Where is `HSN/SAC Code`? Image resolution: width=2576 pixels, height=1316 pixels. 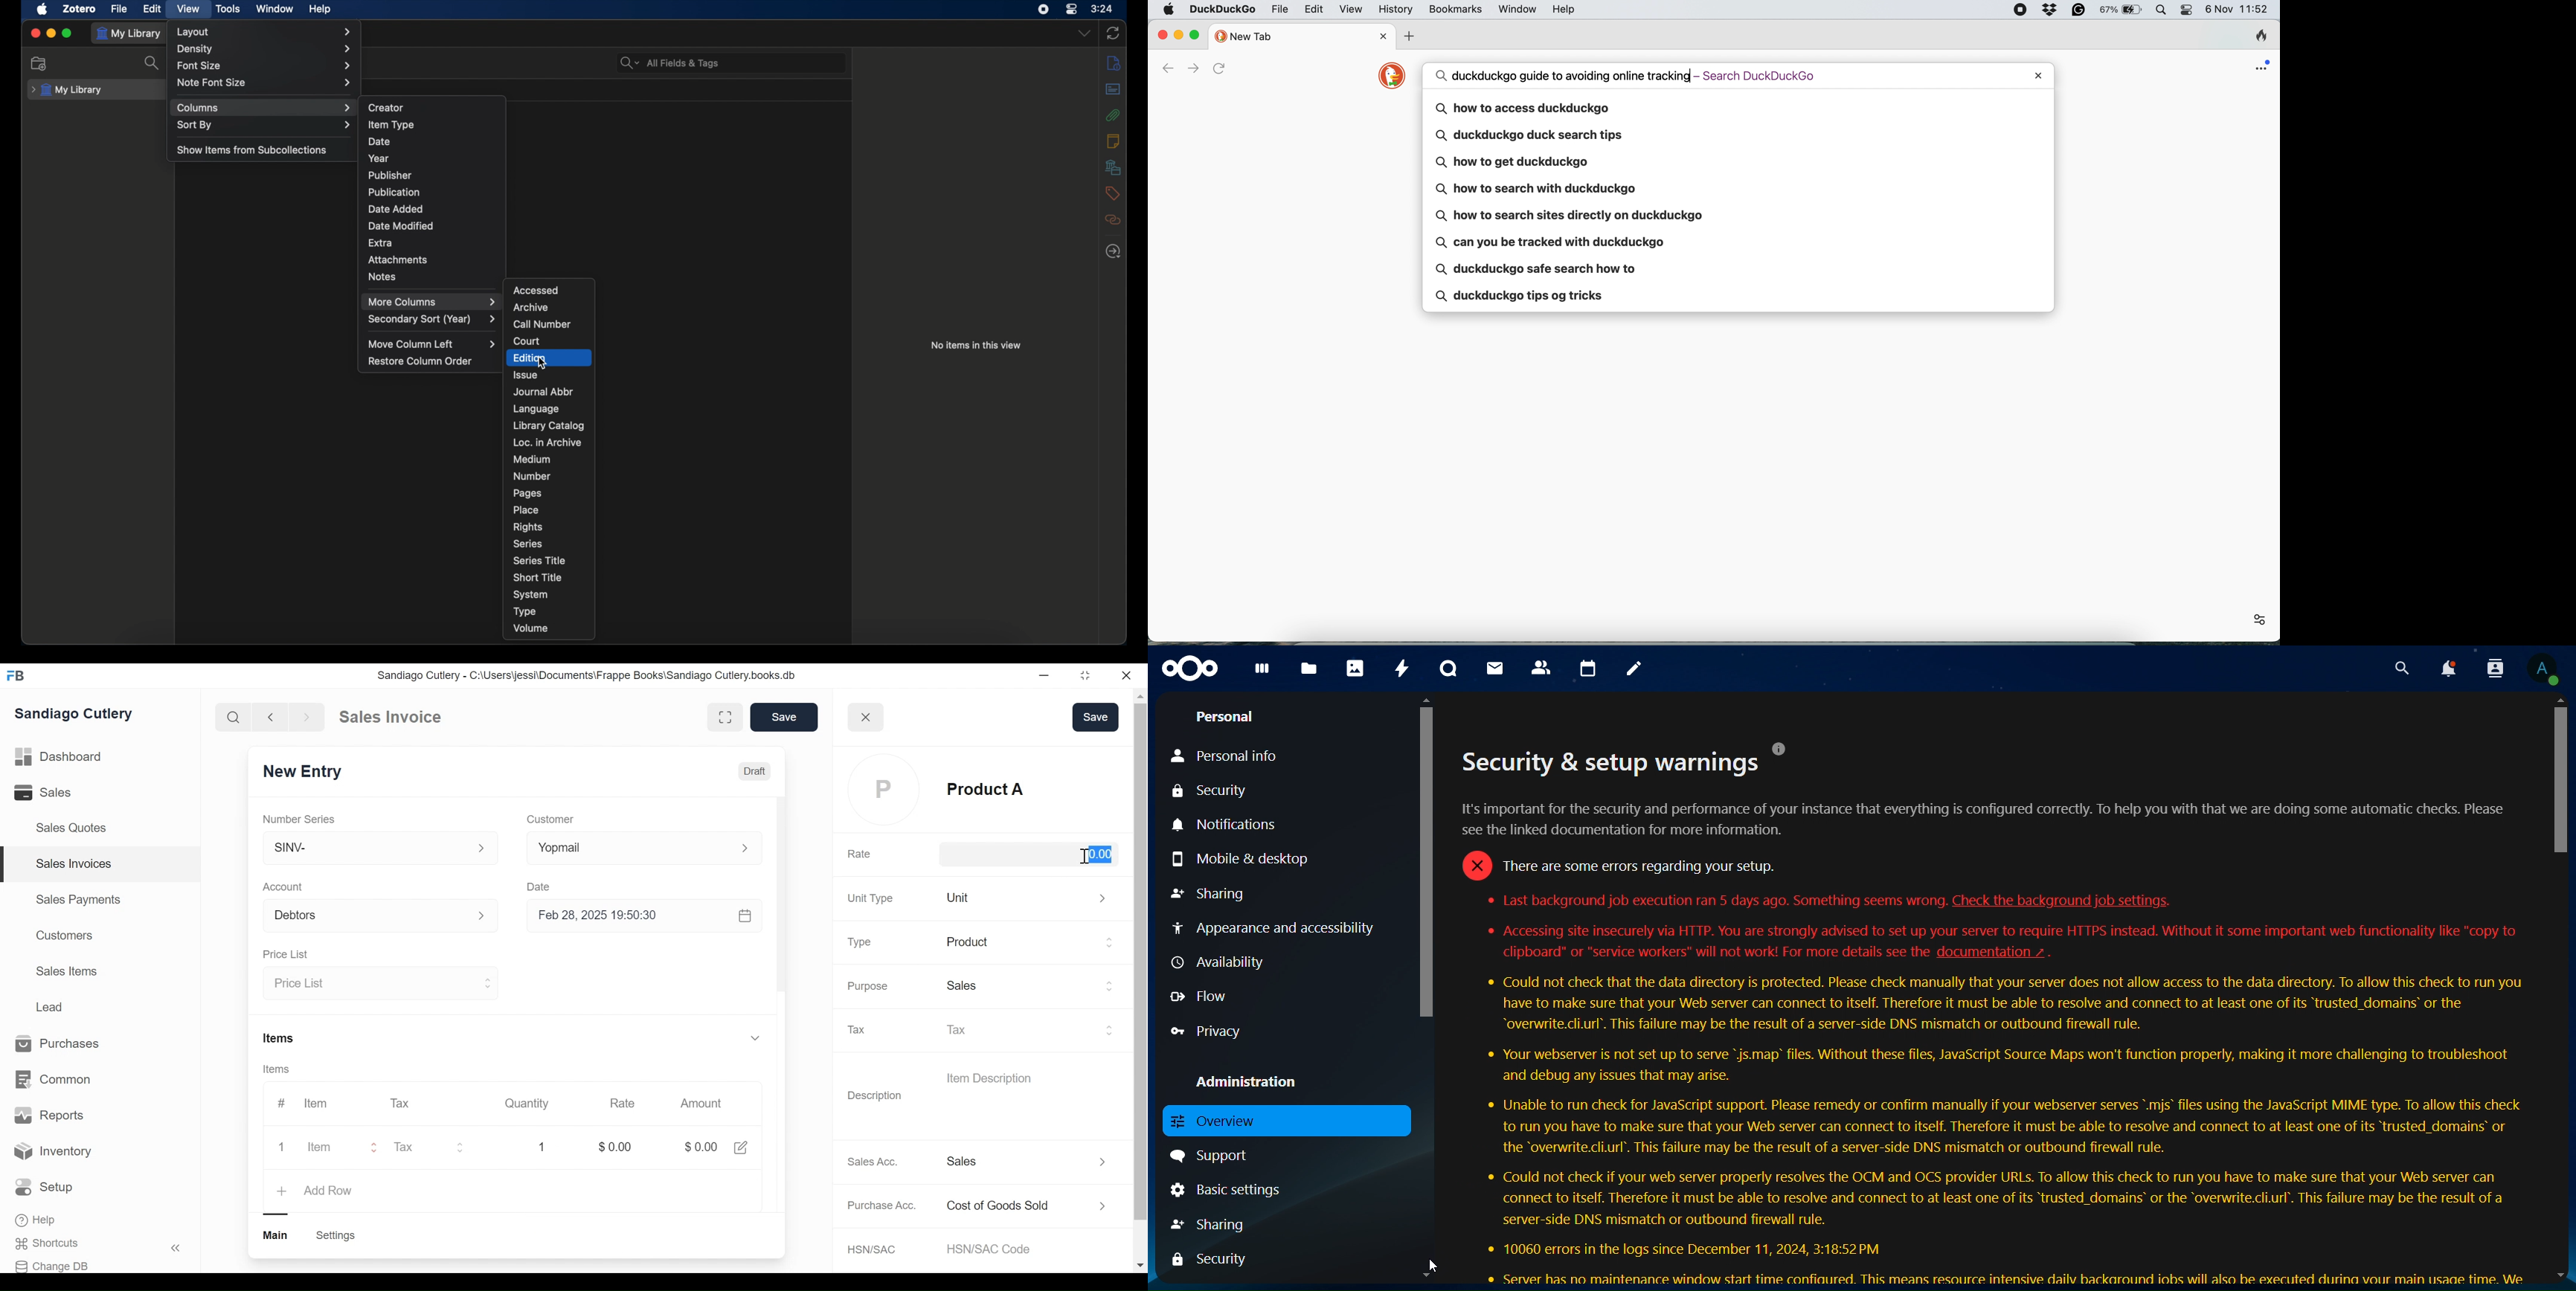 HSN/SAC Code is located at coordinates (995, 1249).